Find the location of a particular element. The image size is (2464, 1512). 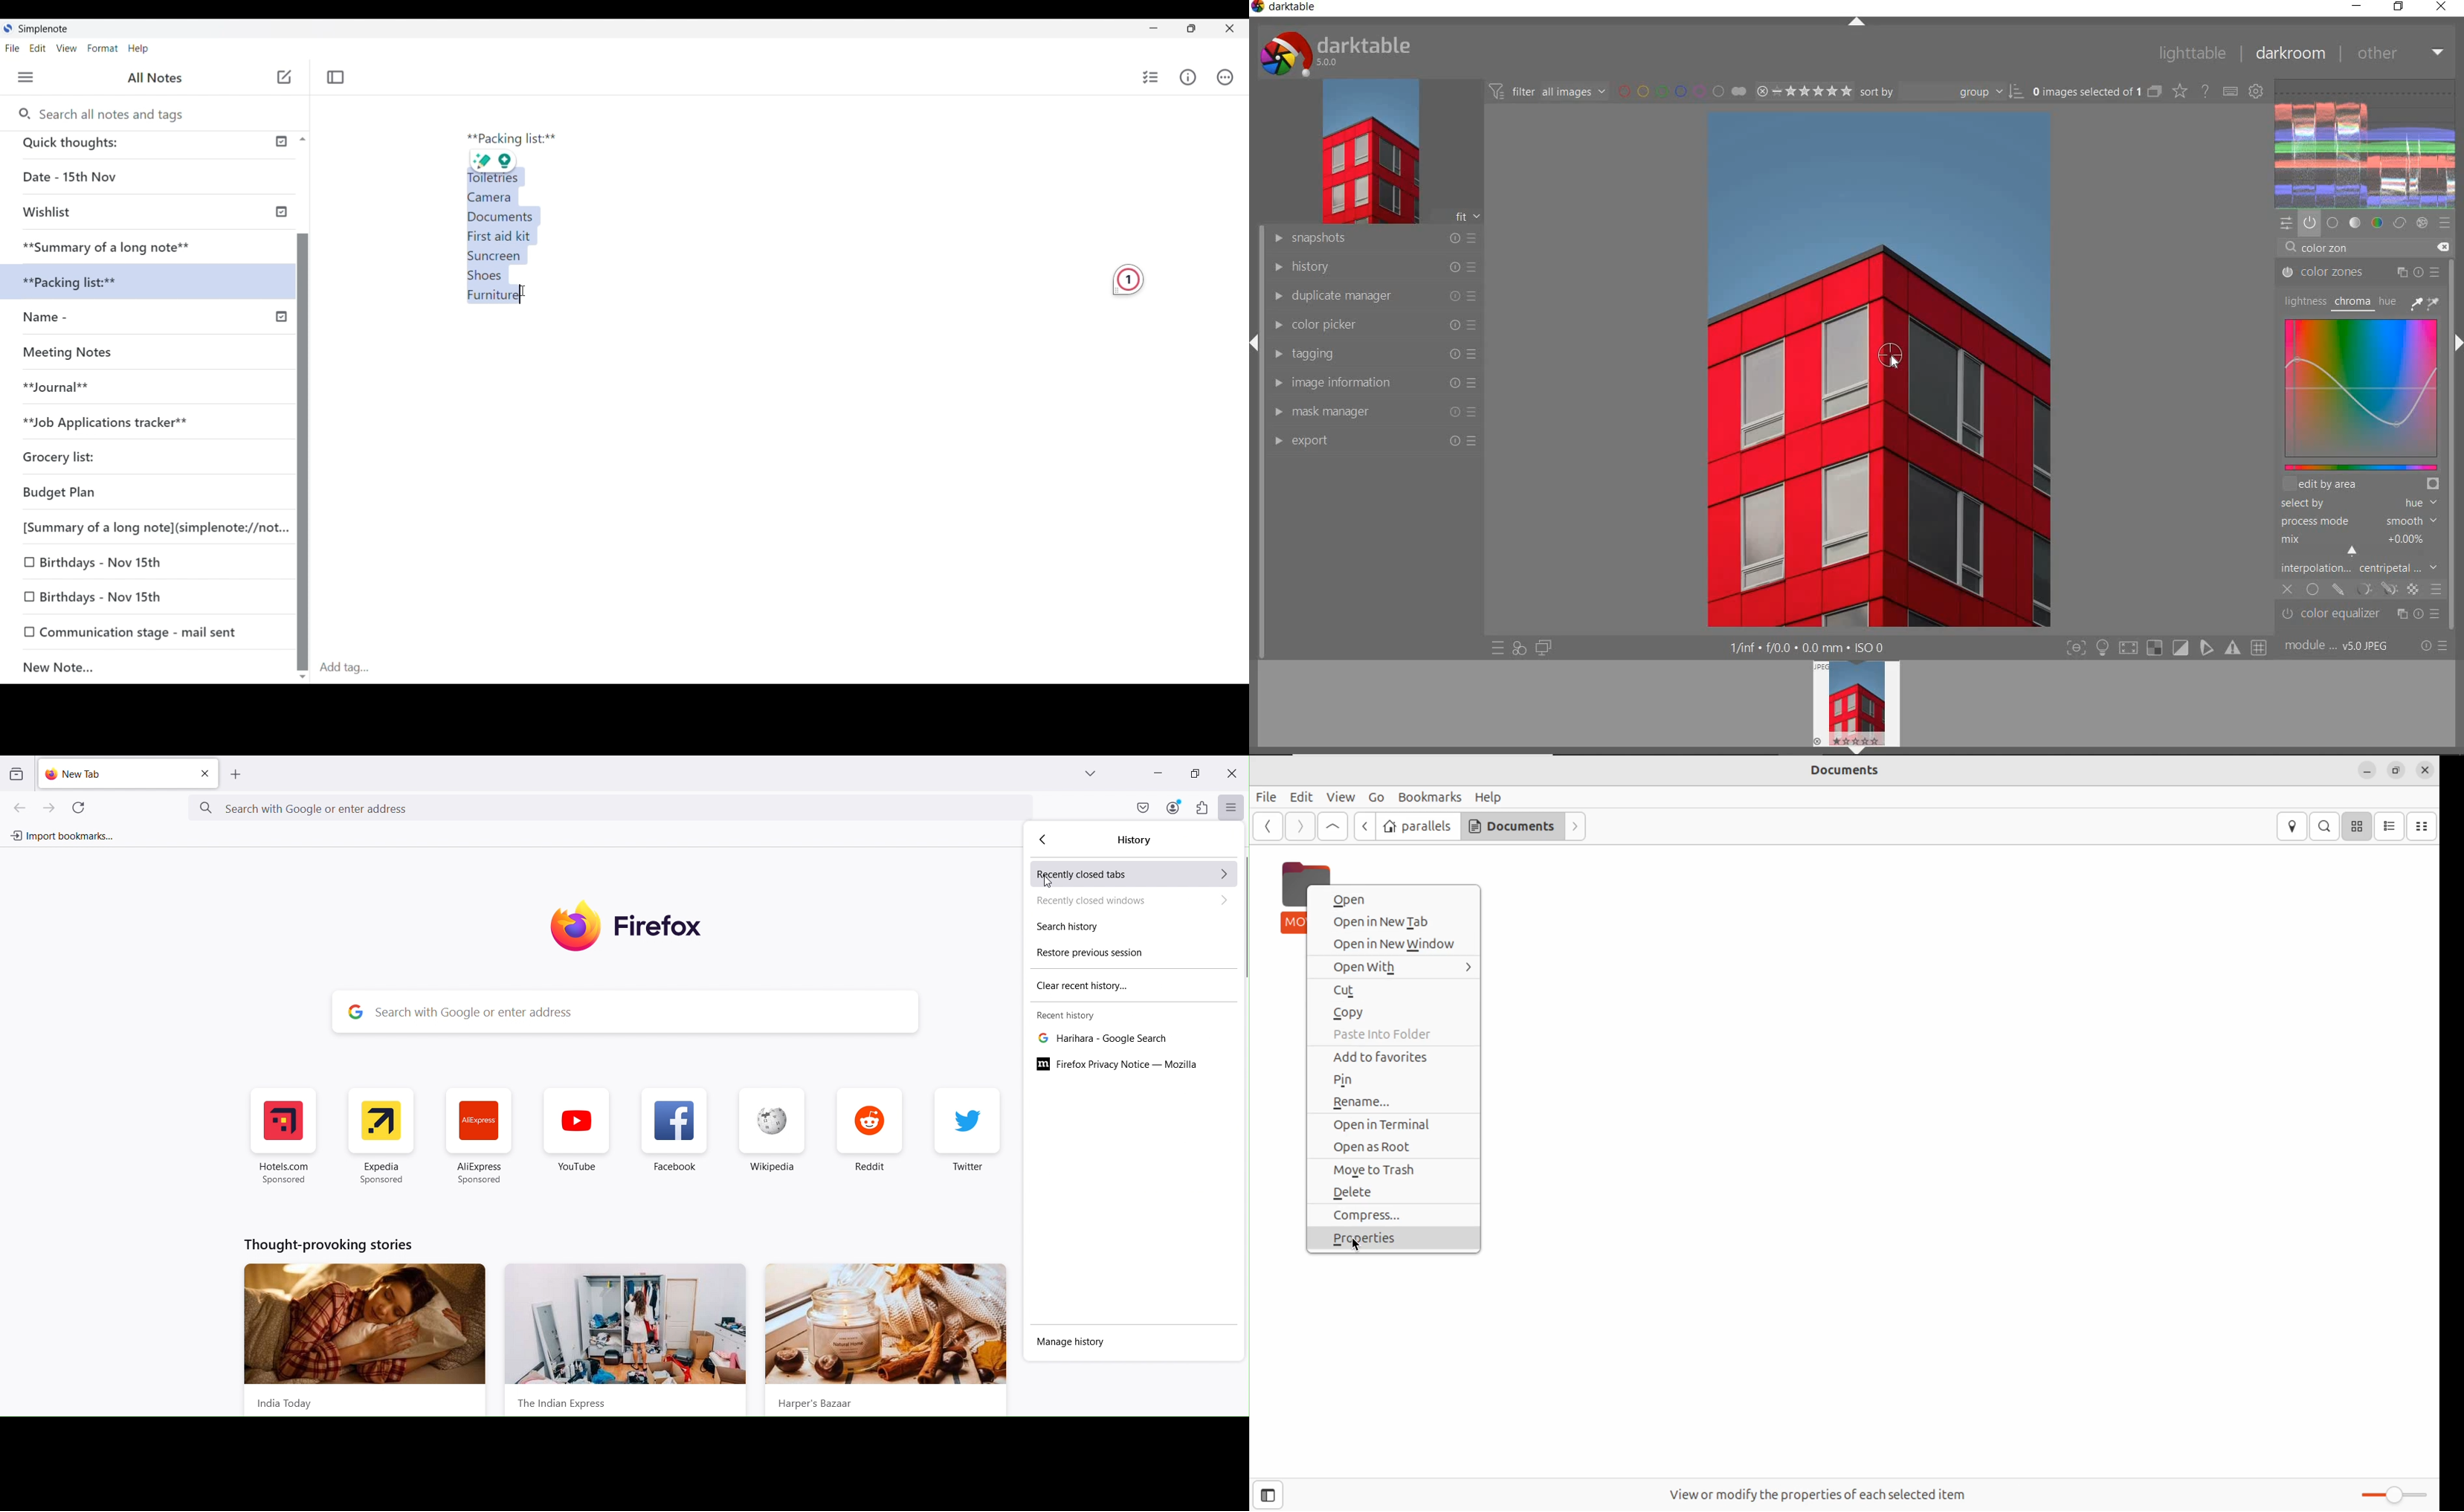

scrollbar is located at coordinates (2457, 503).